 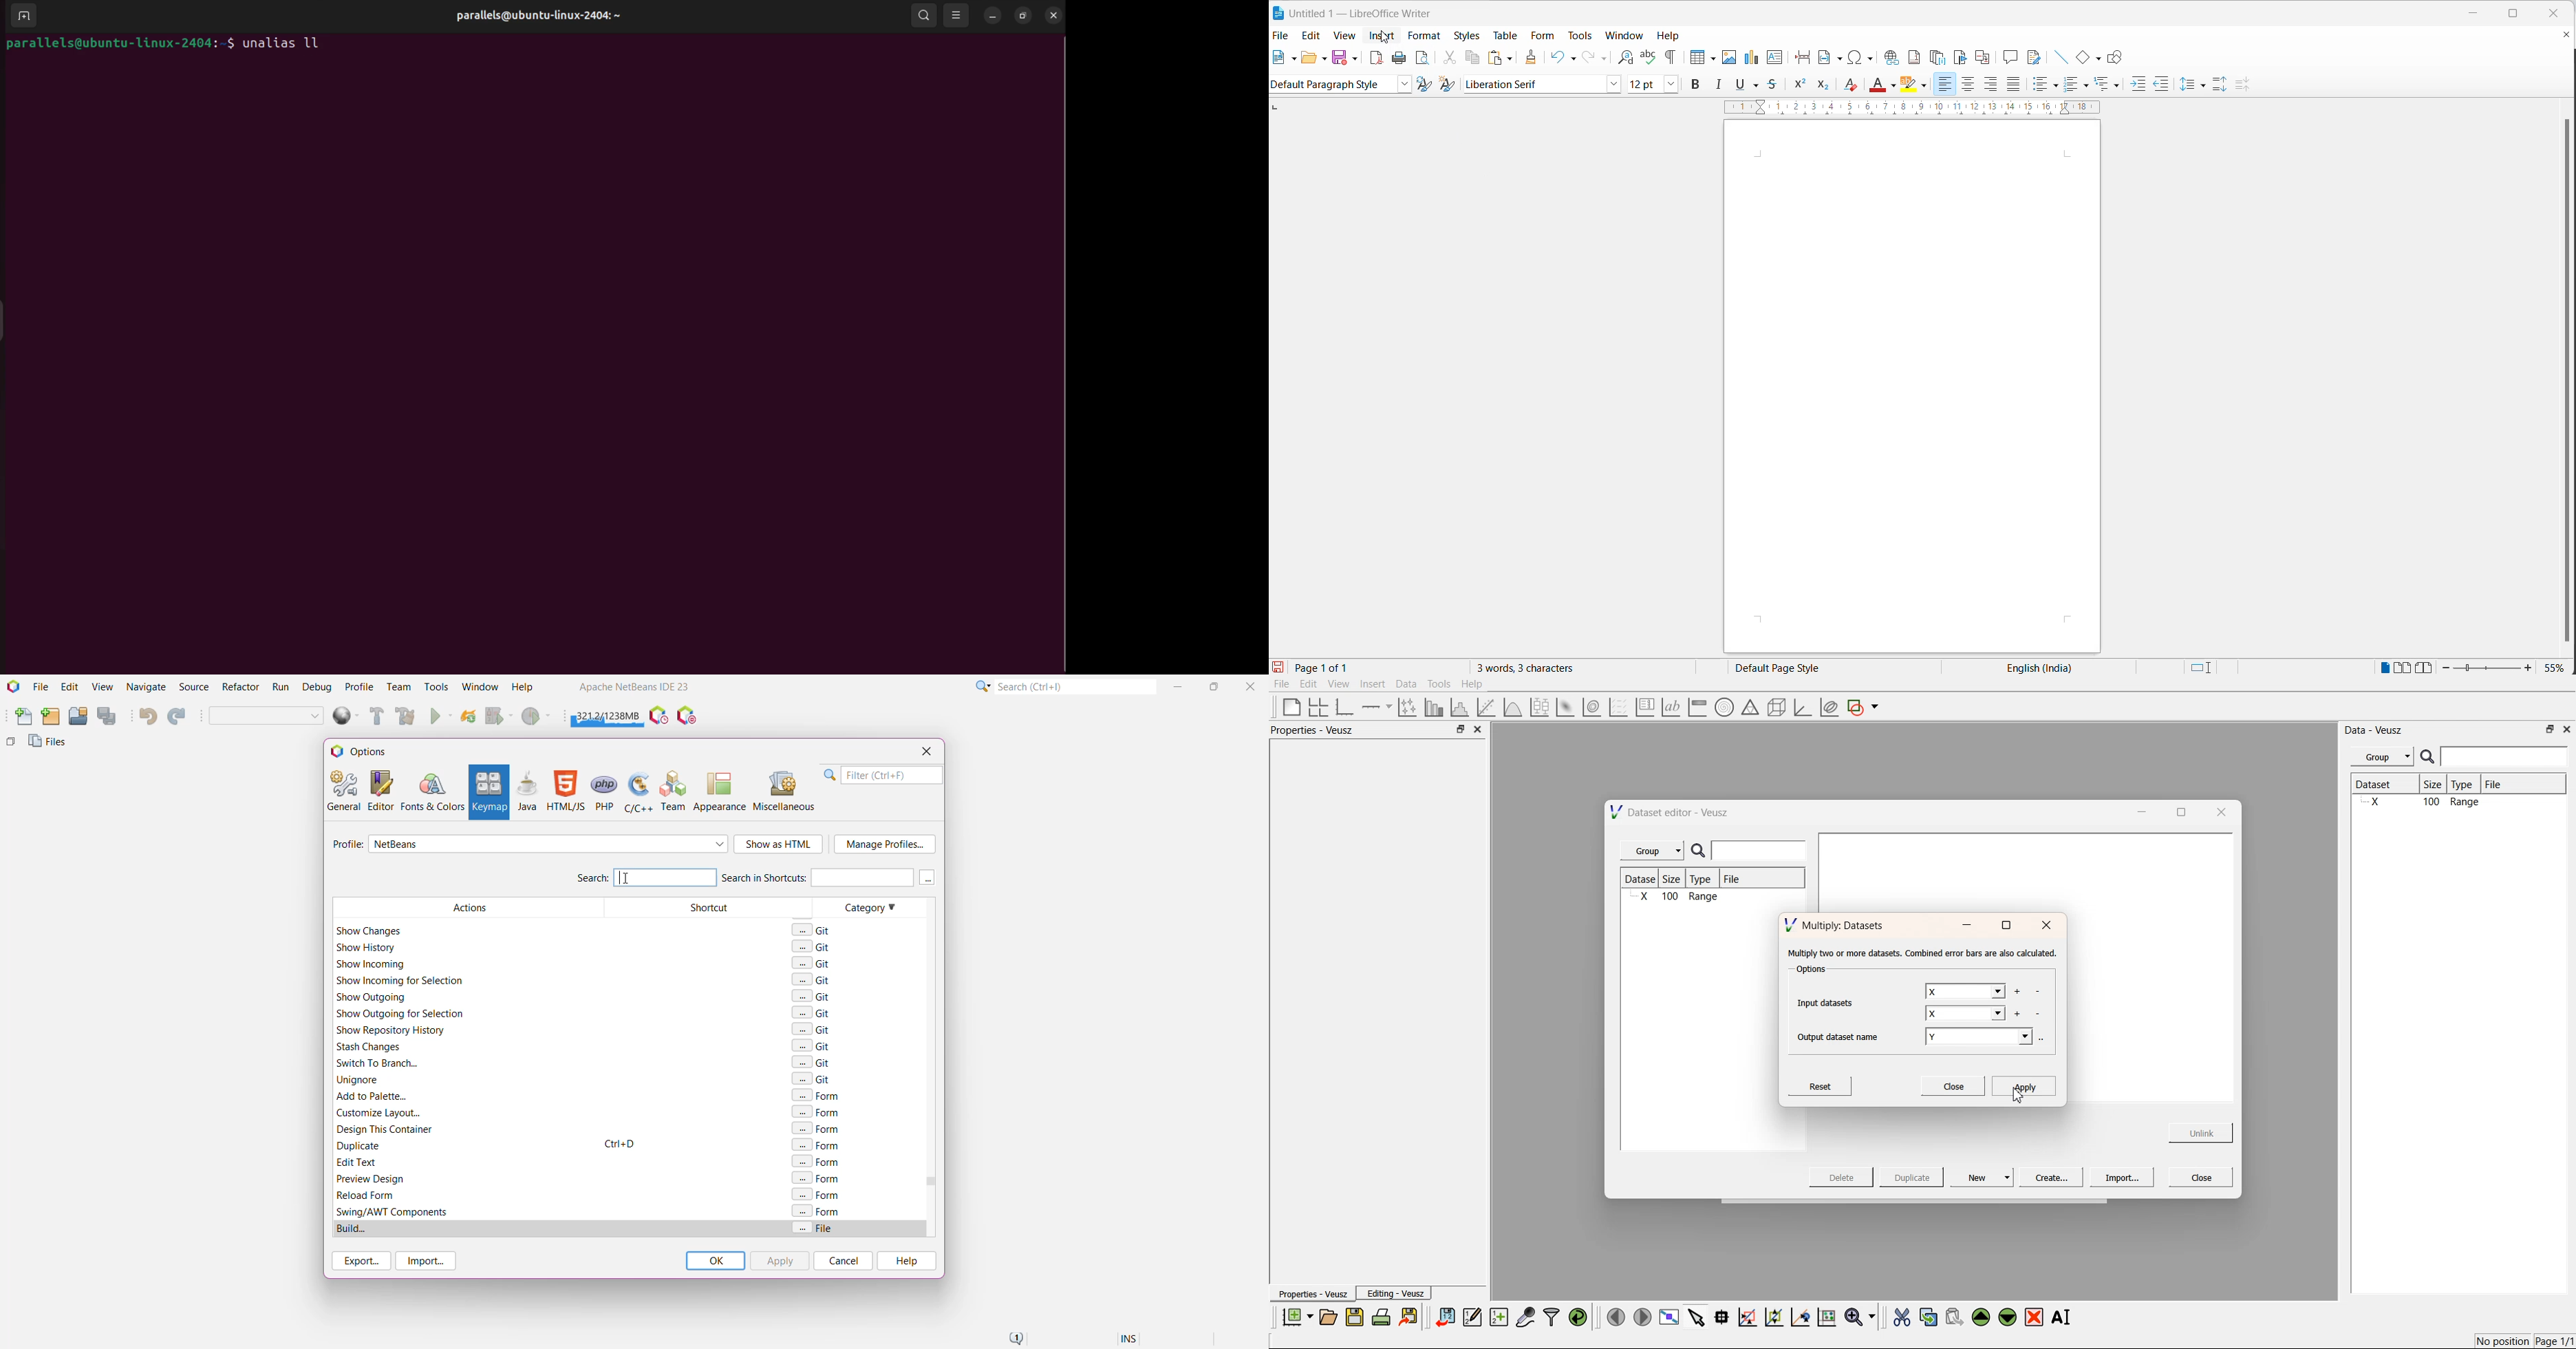 What do you see at coordinates (1421, 59) in the screenshot?
I see `print preview` at bounding box center [1421, 59].